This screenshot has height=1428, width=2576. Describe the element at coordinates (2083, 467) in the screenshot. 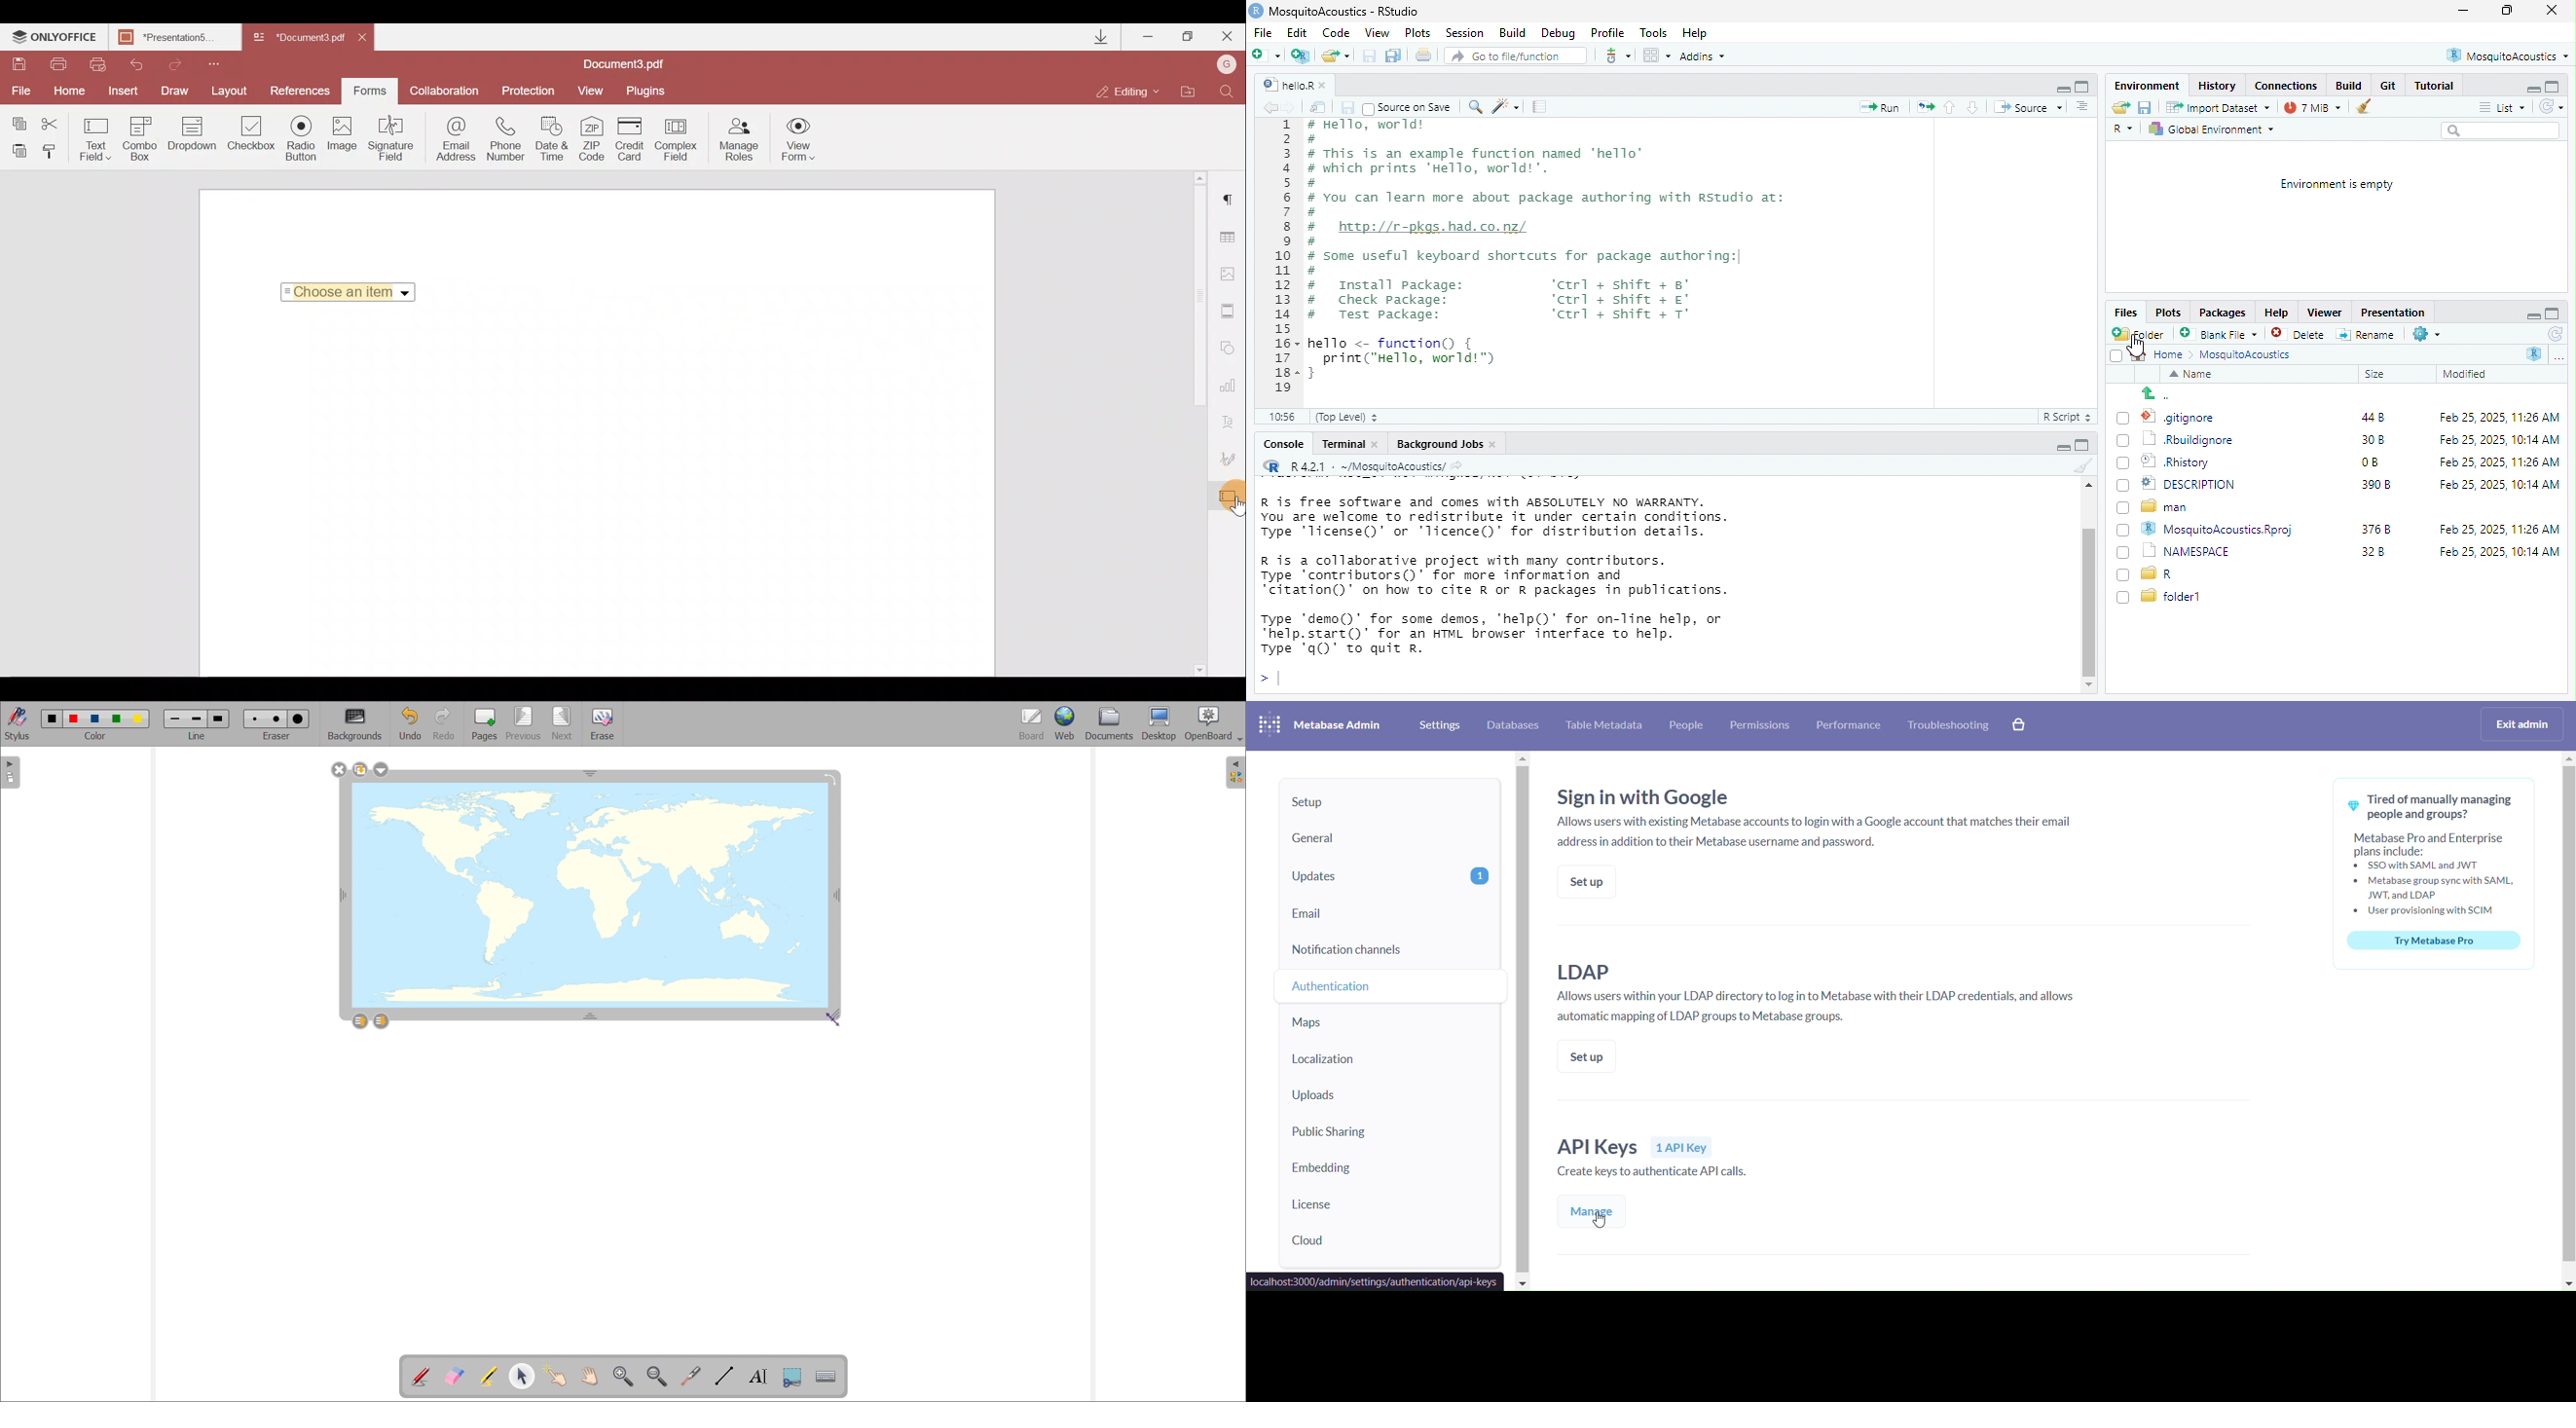

I see `clear console` at that location.